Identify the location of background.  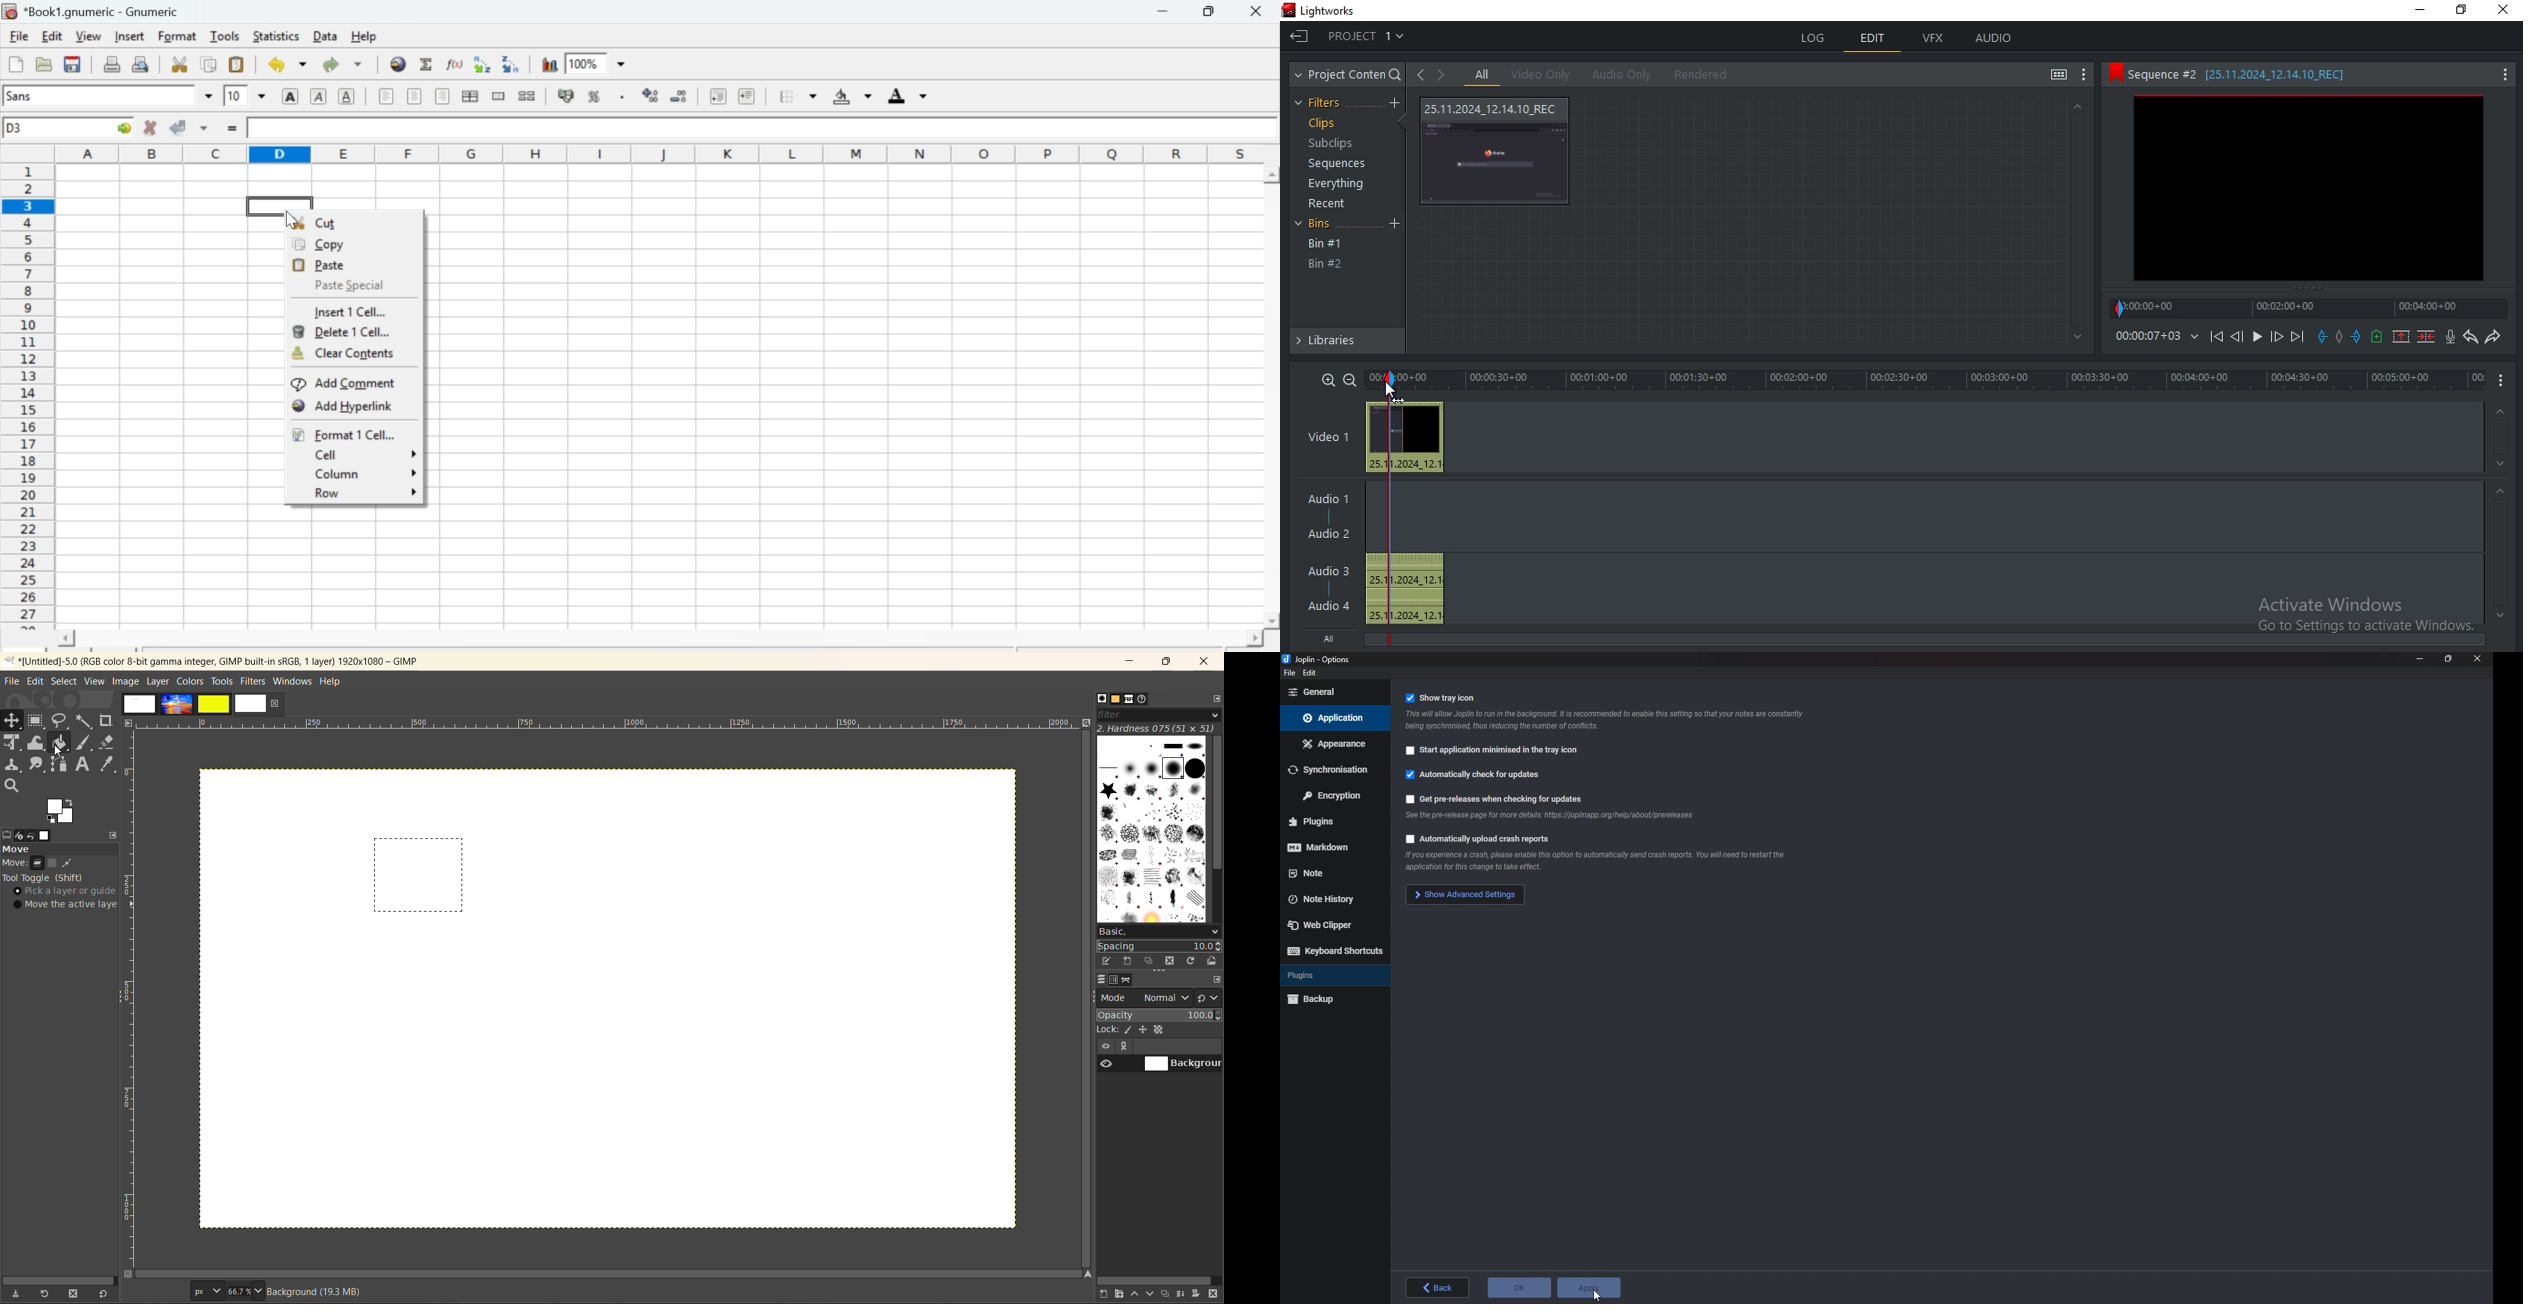
(1183, 1064).